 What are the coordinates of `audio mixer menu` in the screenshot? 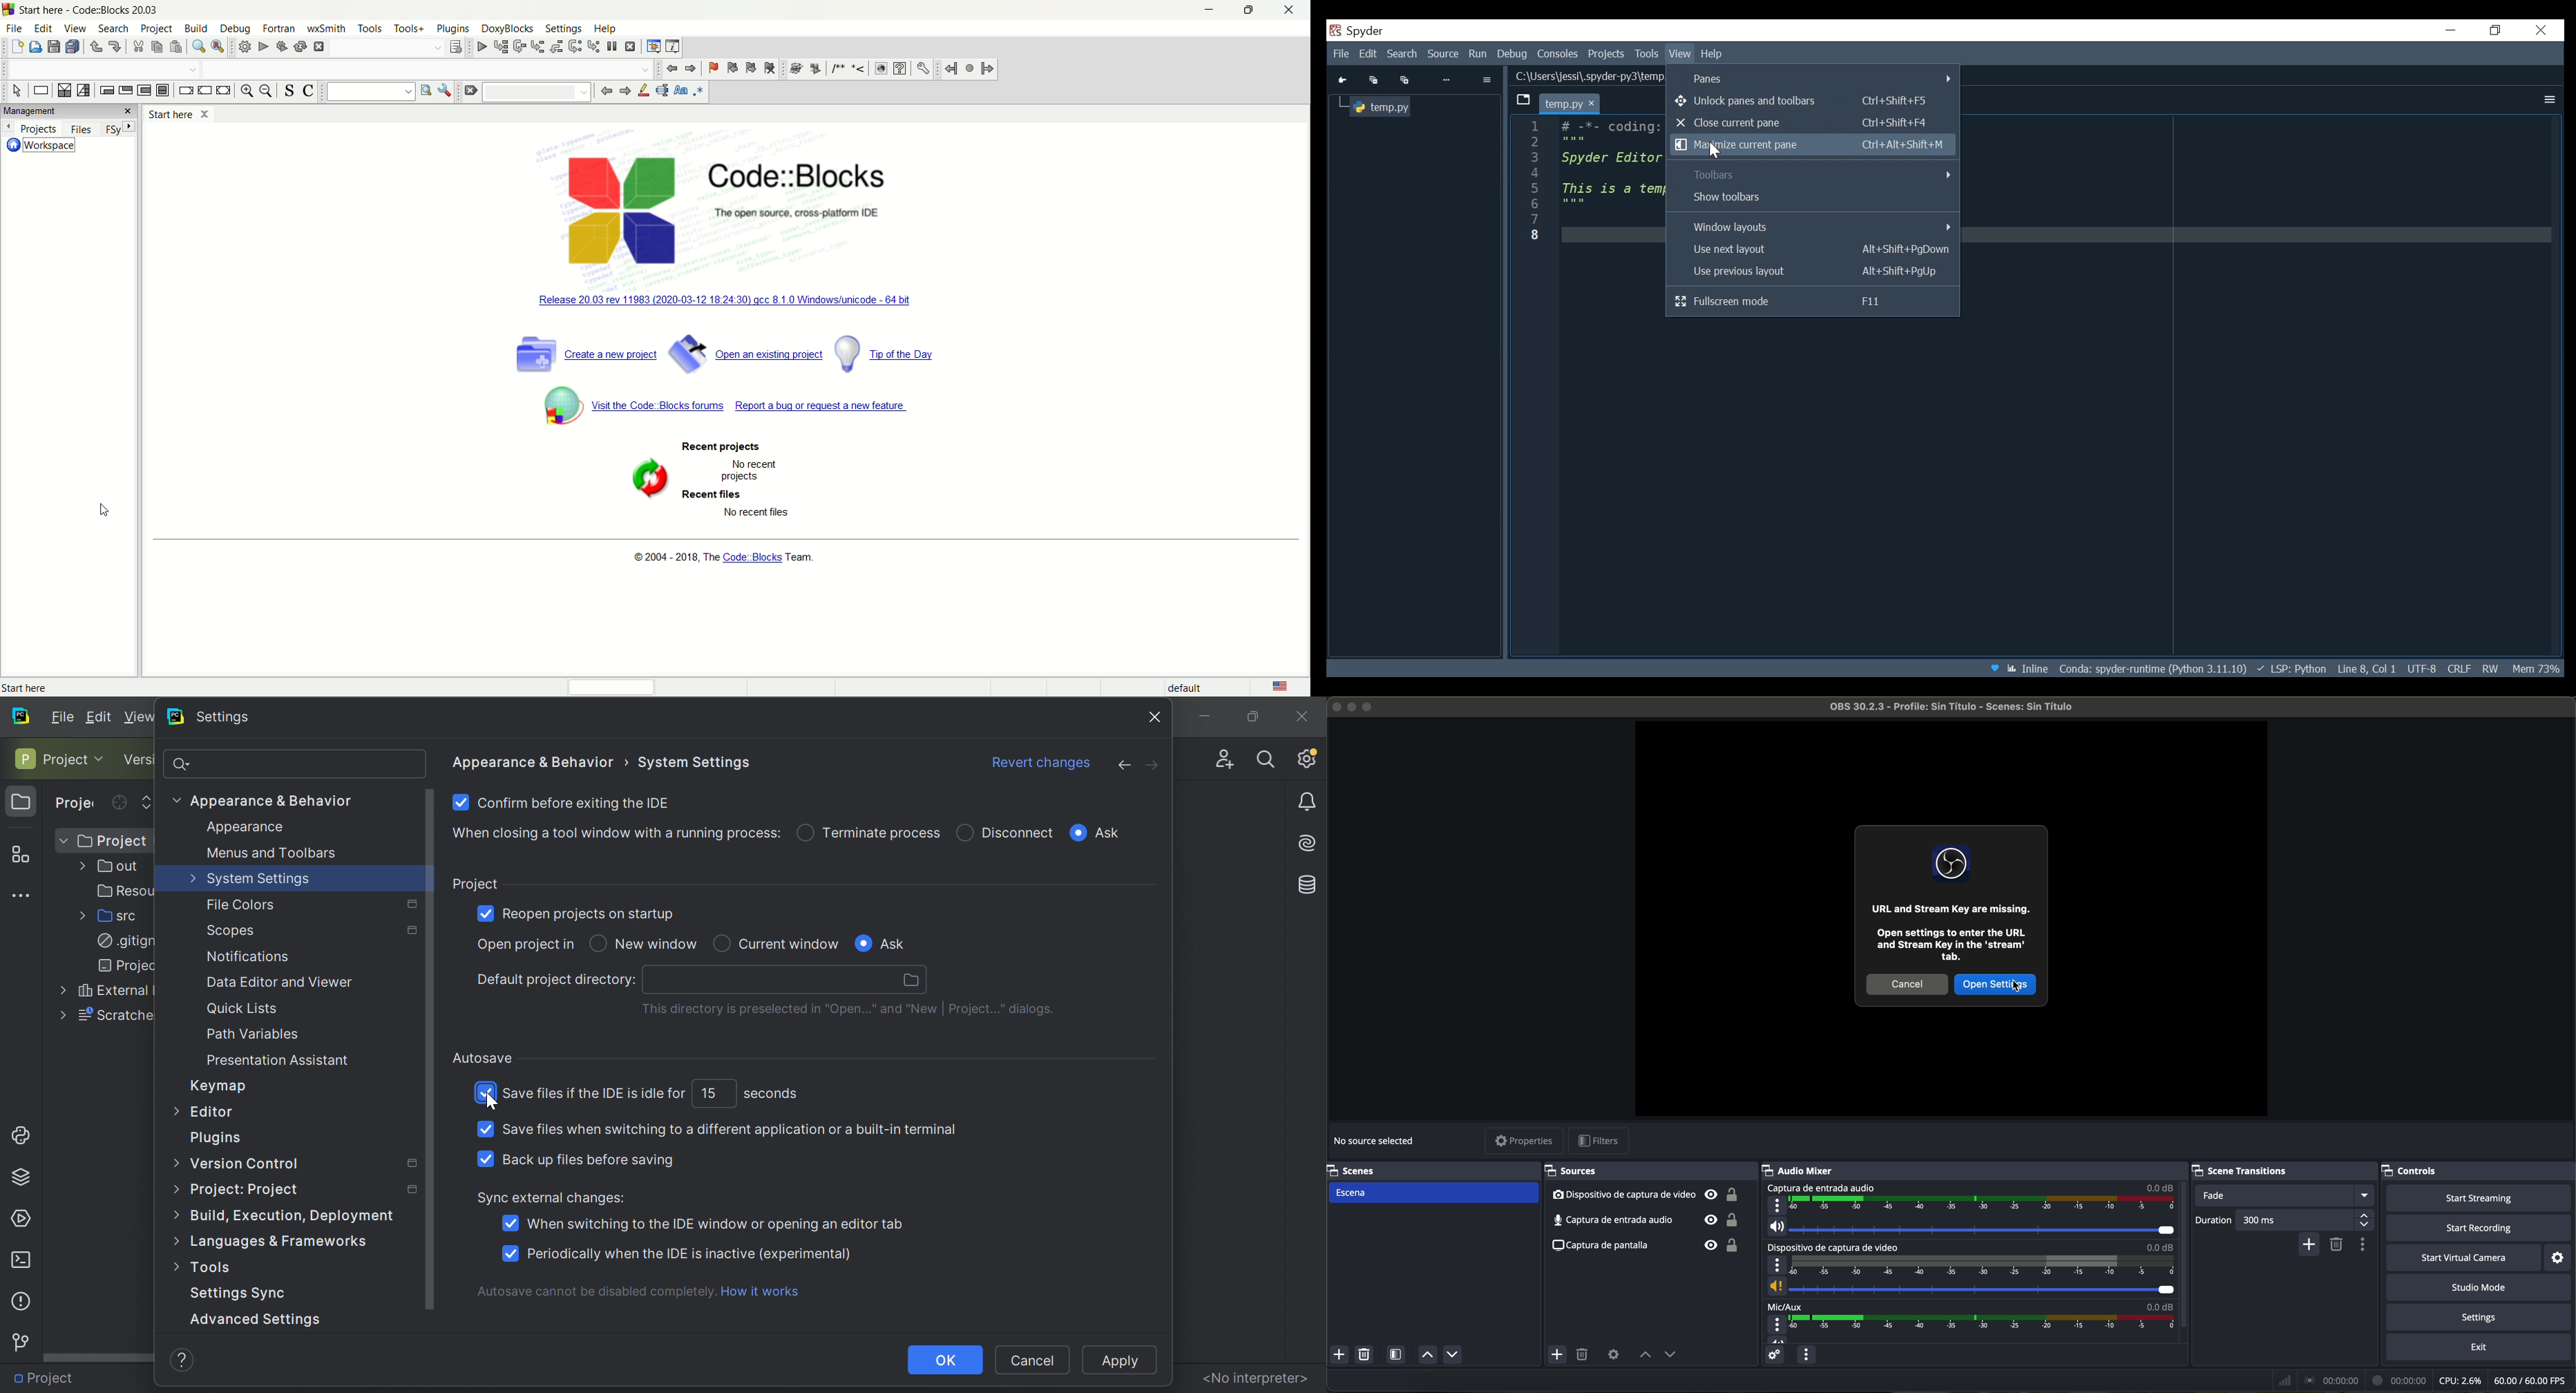 It's located at (1805, 1355).